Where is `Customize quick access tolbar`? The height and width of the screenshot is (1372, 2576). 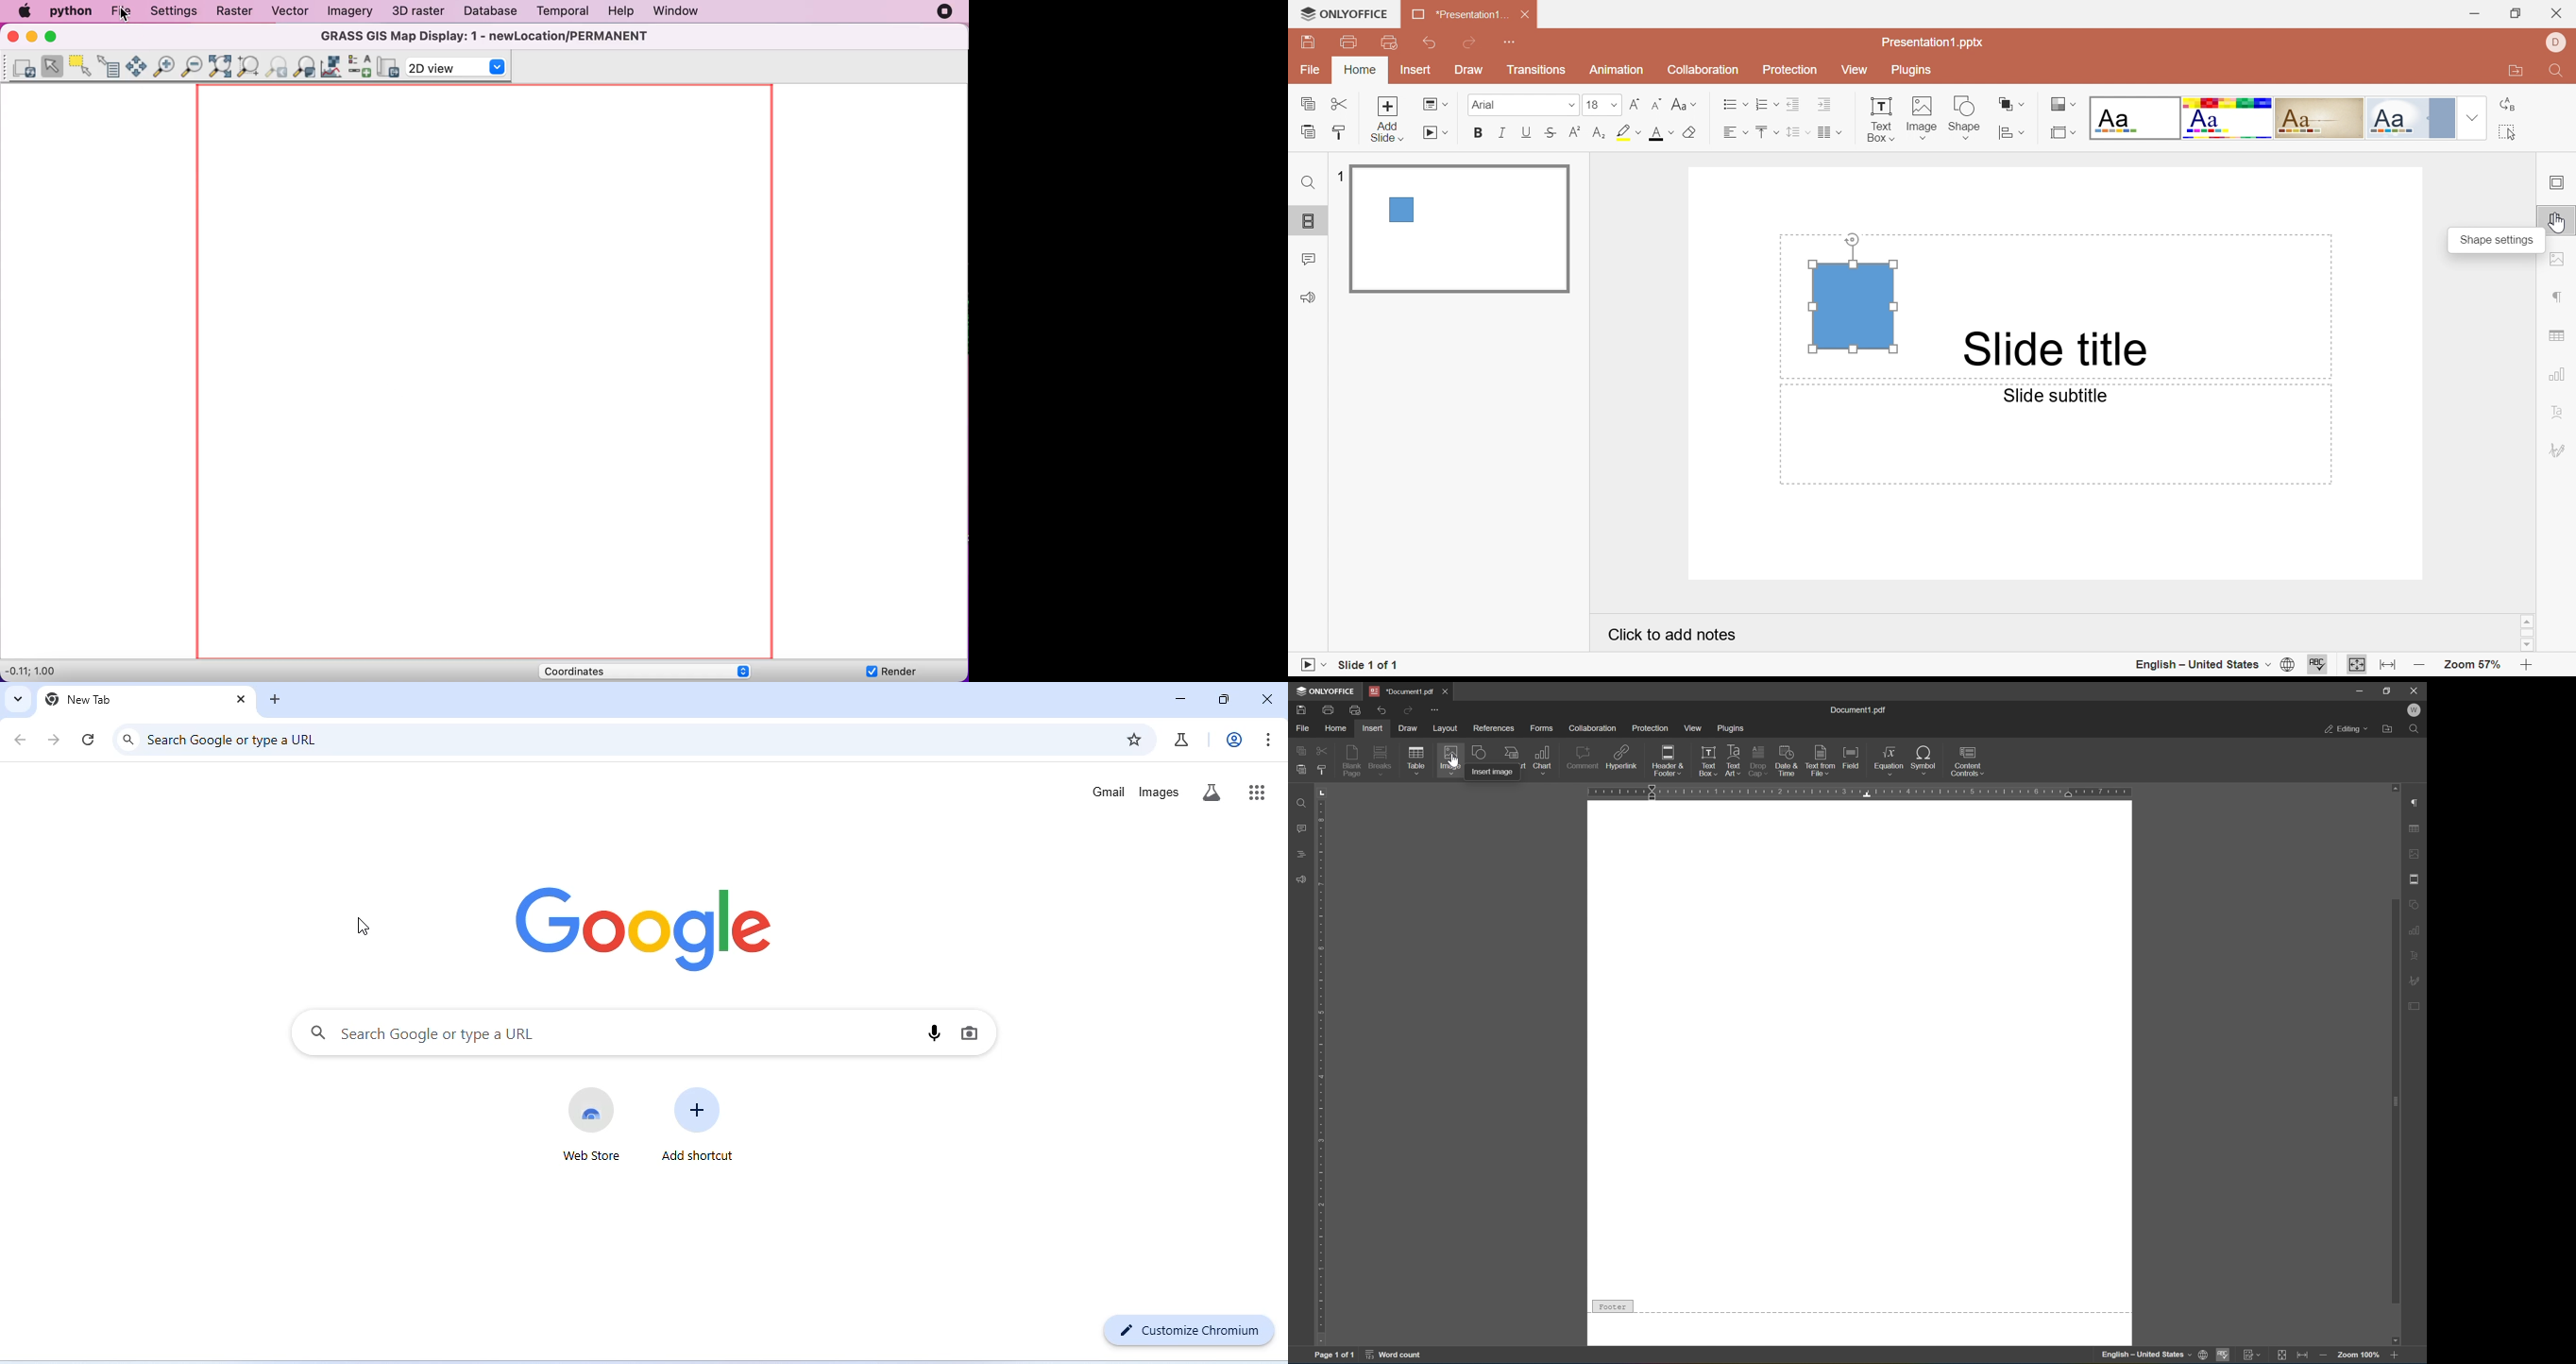 Customize quick access tolbar is located at coordinates (1435, 711).